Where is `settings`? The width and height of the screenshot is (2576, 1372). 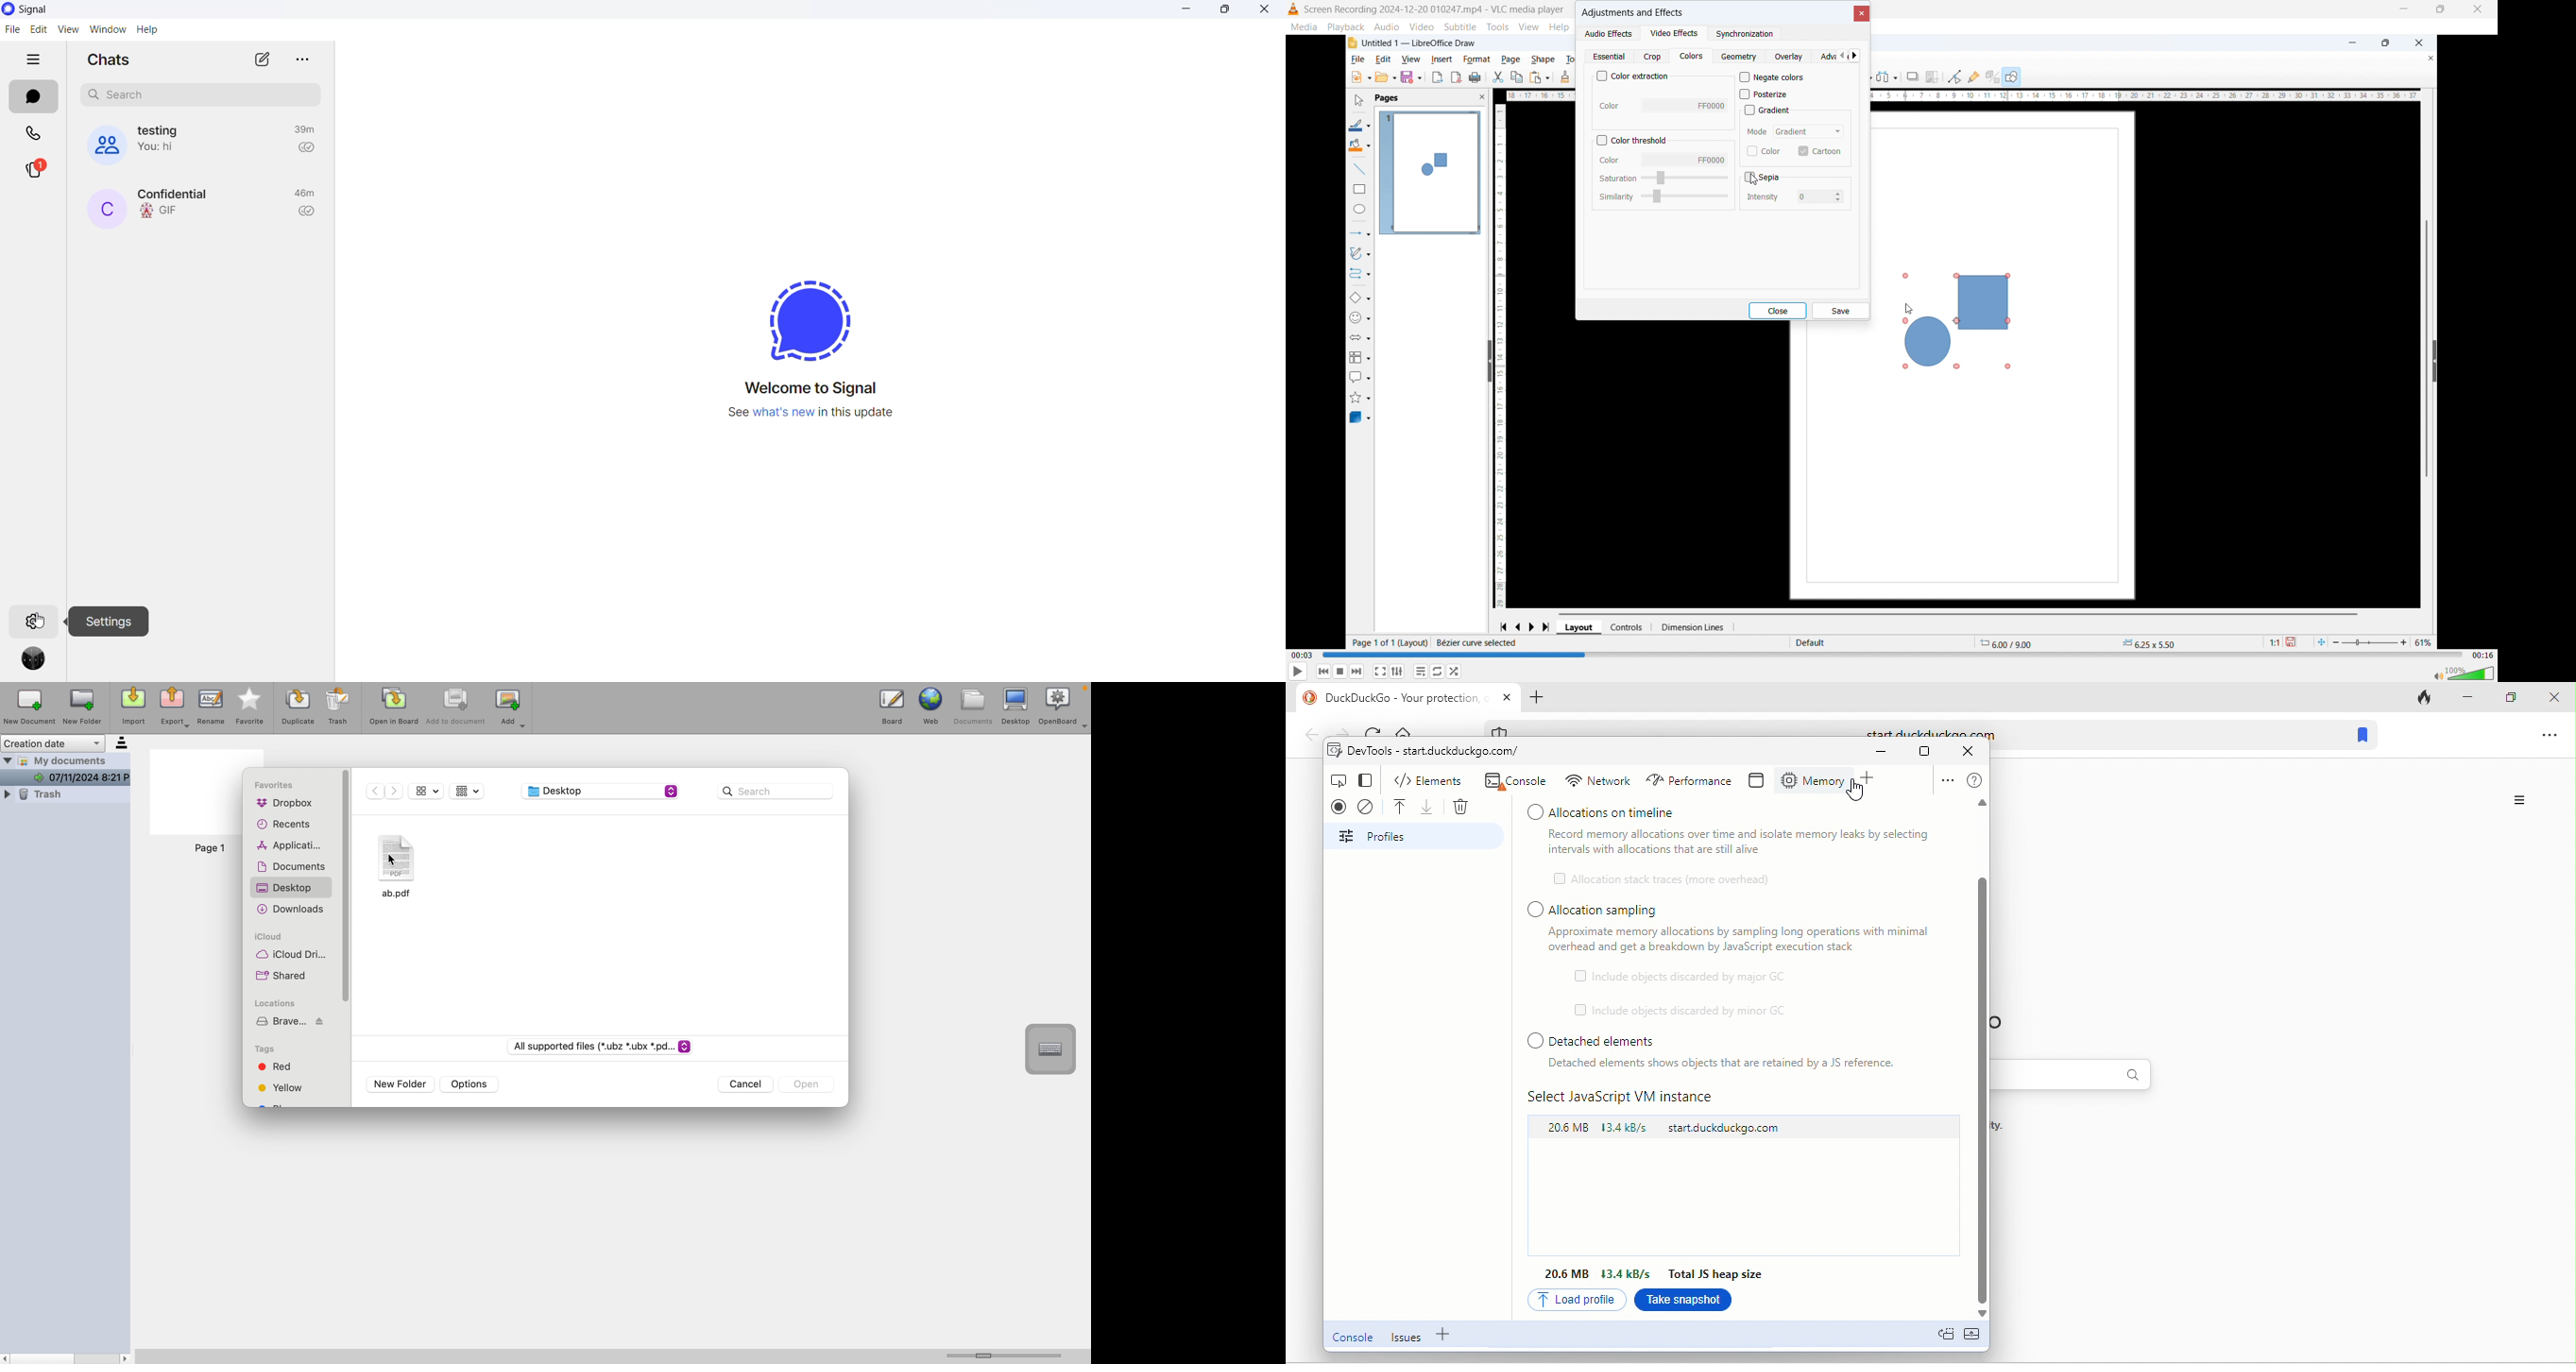 settings is located at coordinates (107, 620).